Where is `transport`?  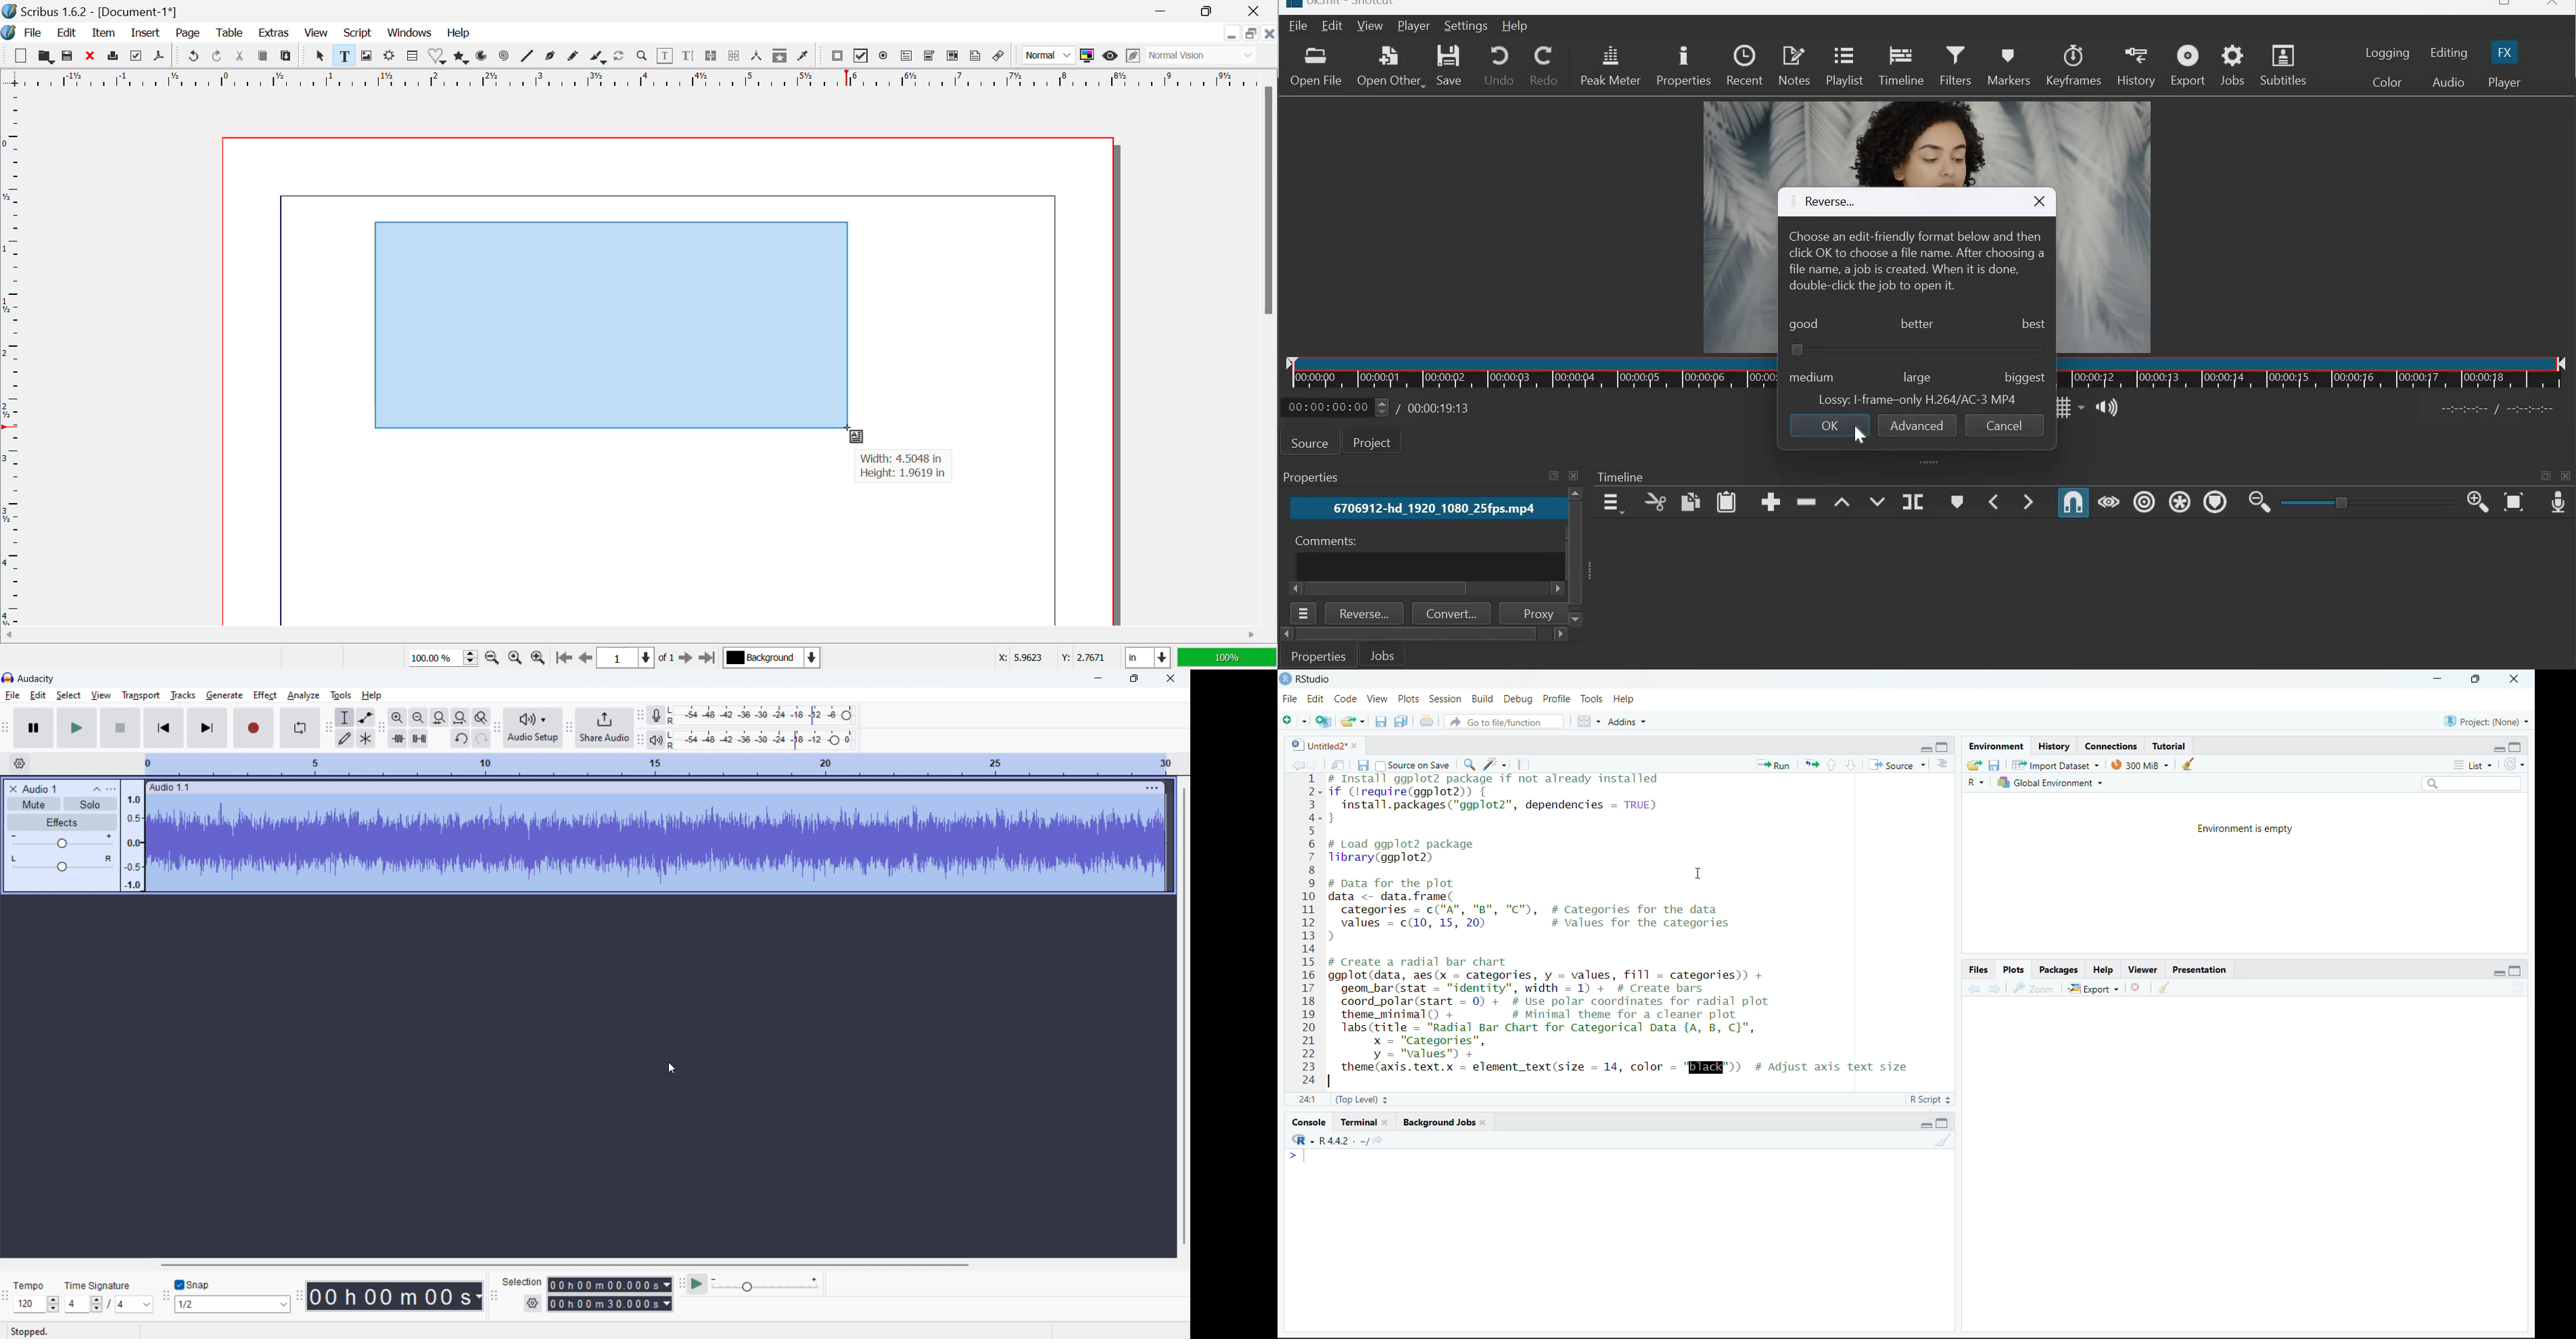 transport is located at coordinates (141, 695).